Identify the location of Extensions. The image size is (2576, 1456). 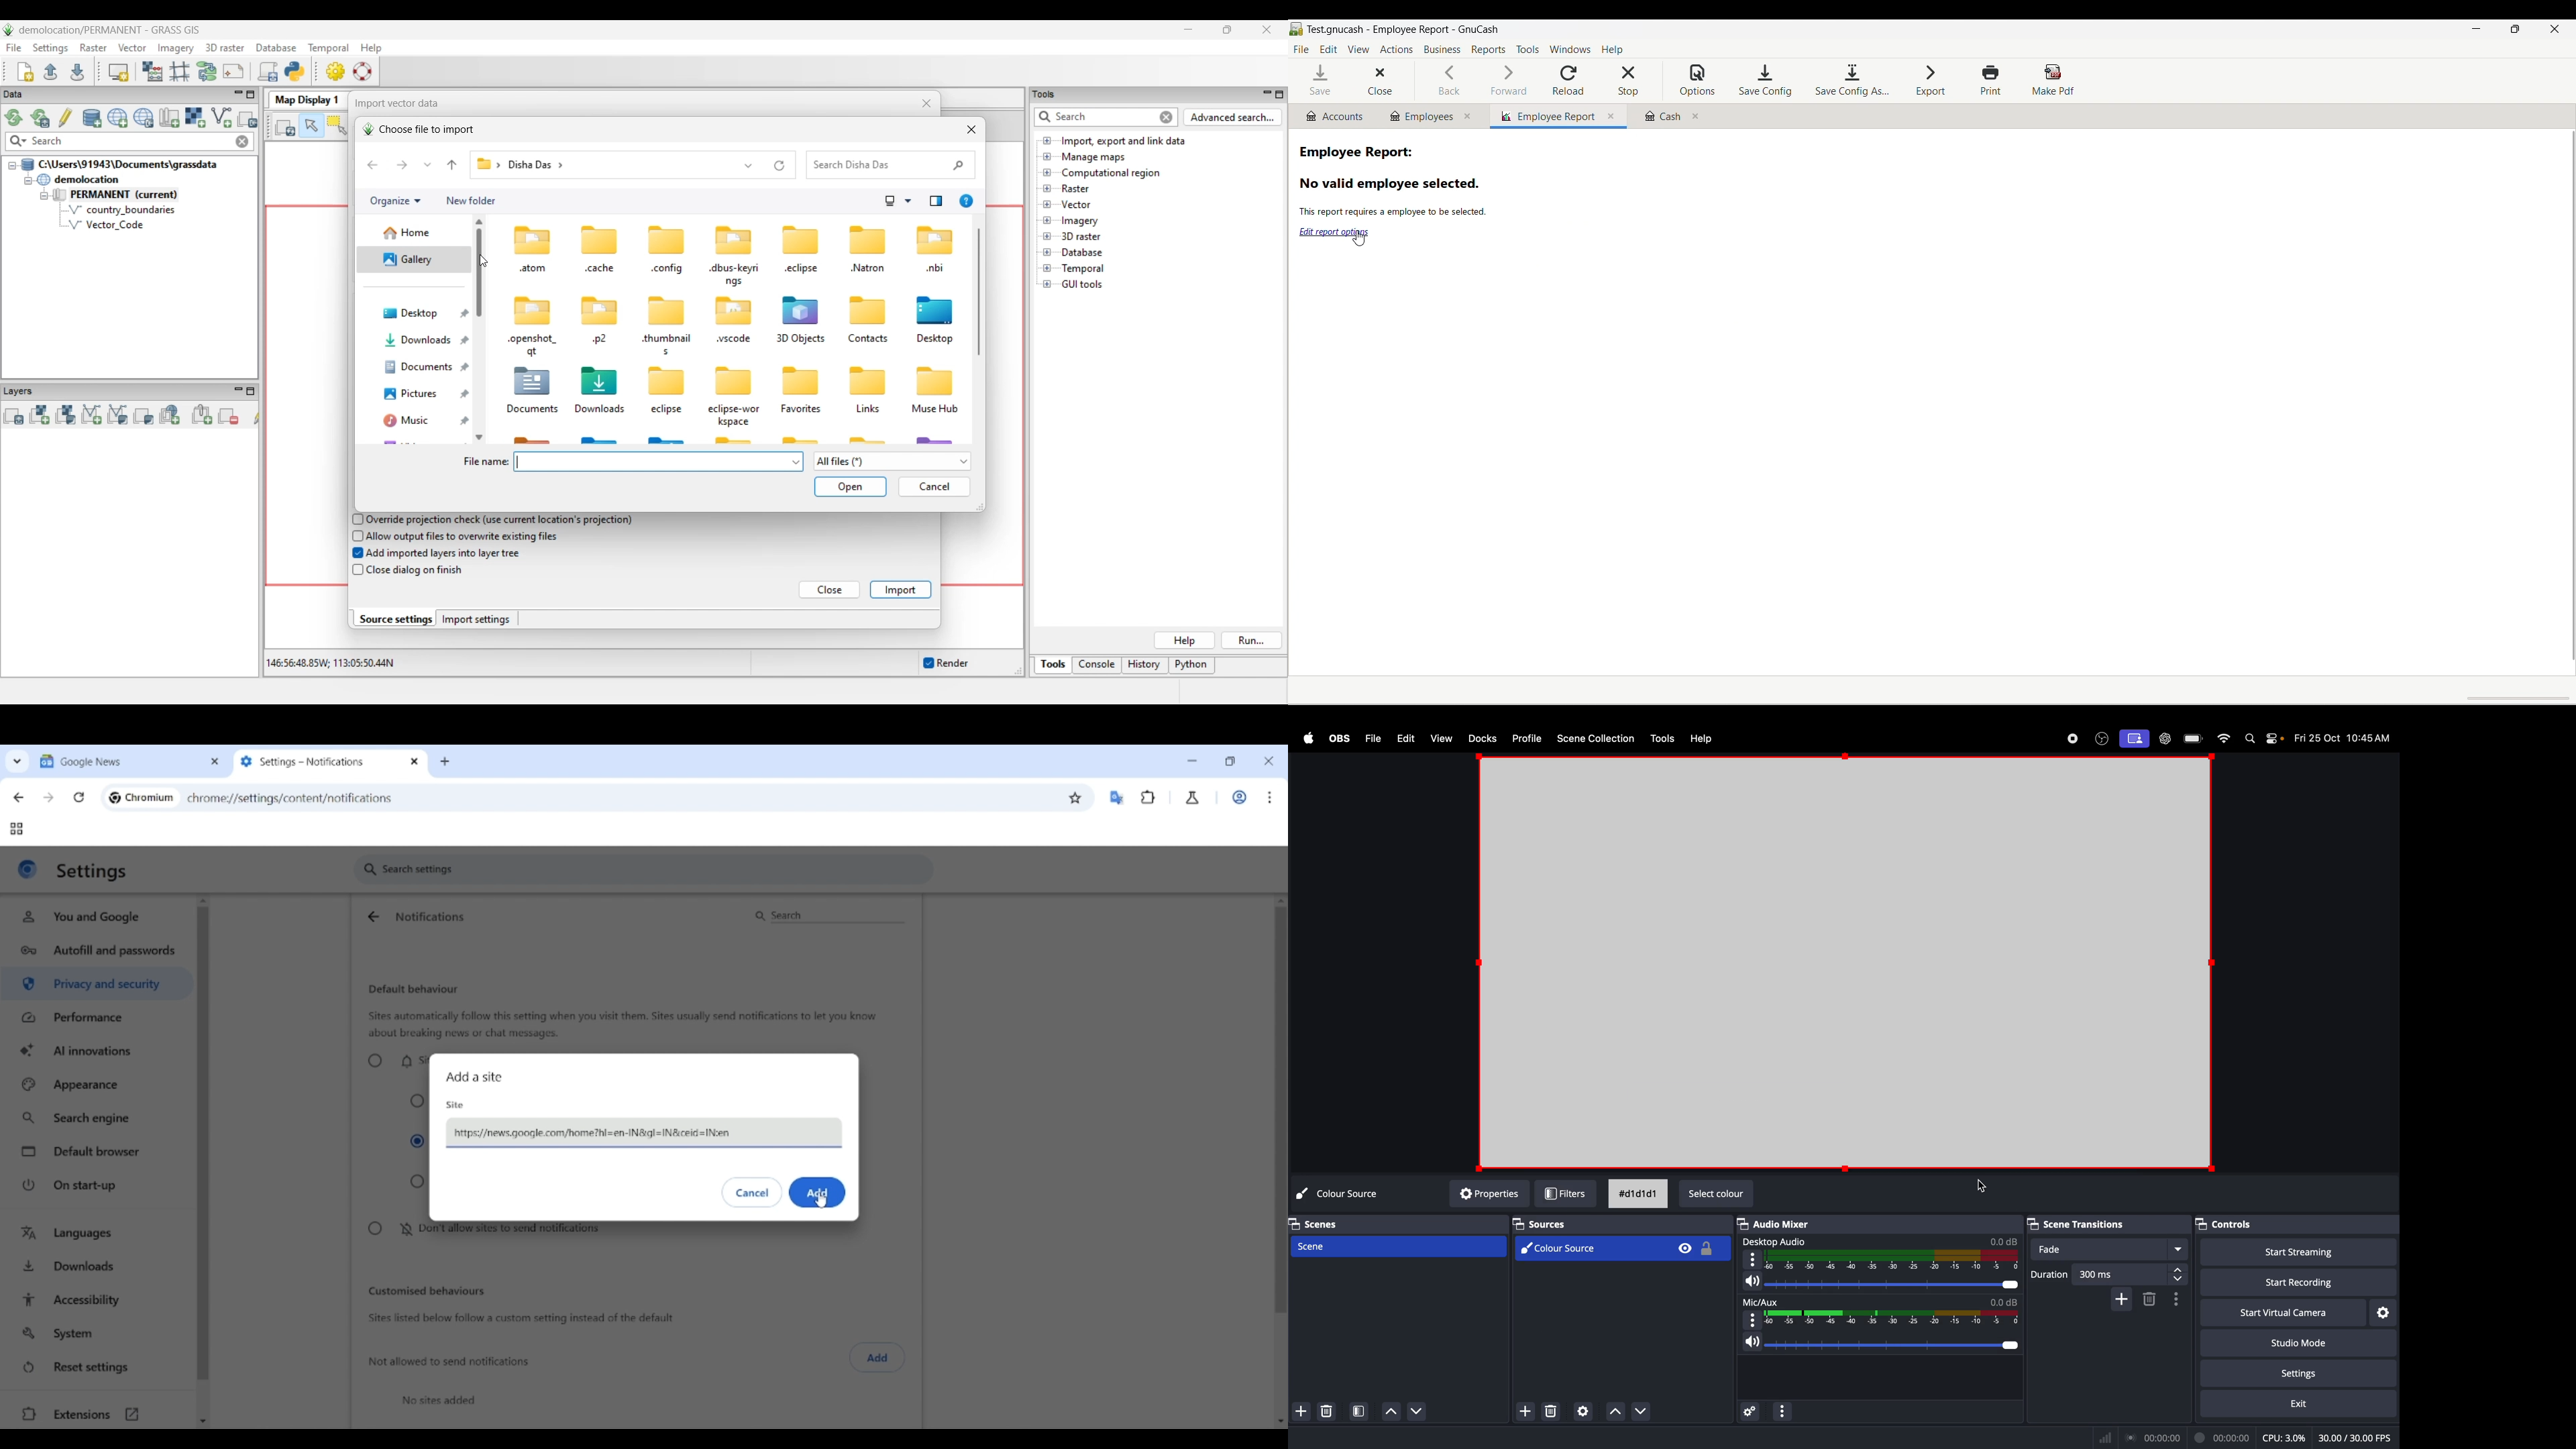
(95, 1414).